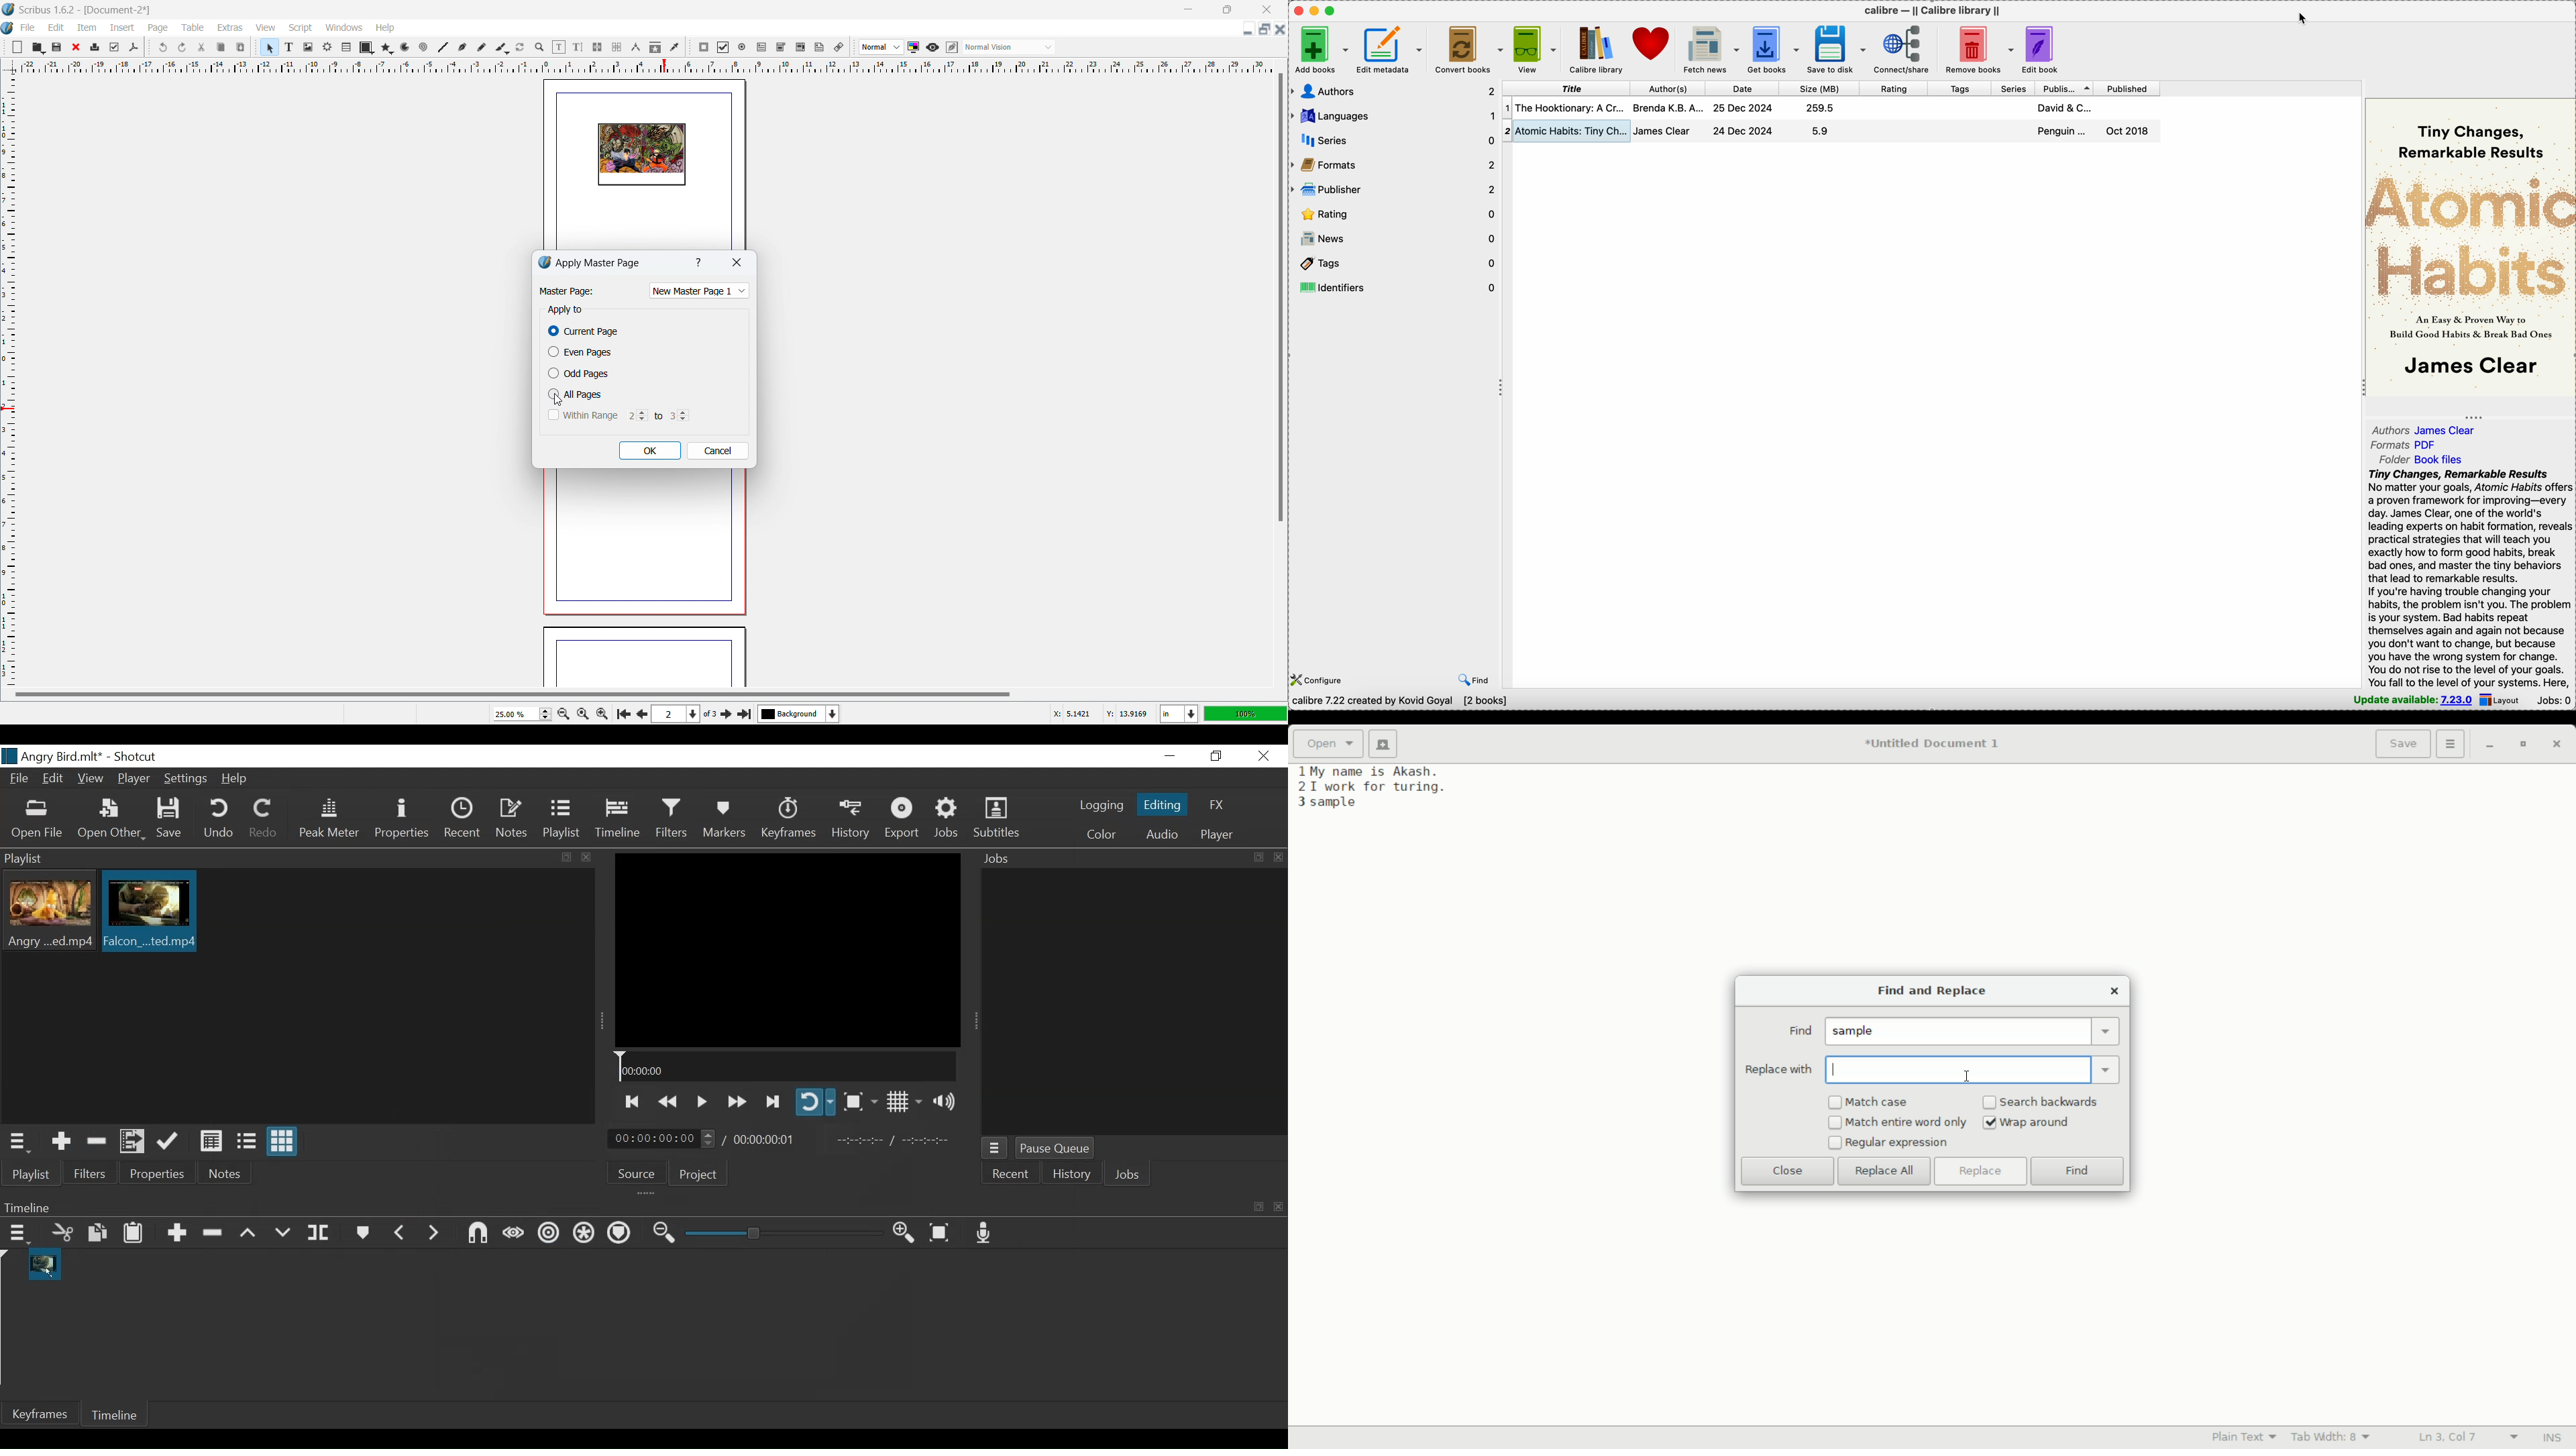  Describe the element at coordinates (704, 47) in the screenshot. I see `pdf push button` at that location.